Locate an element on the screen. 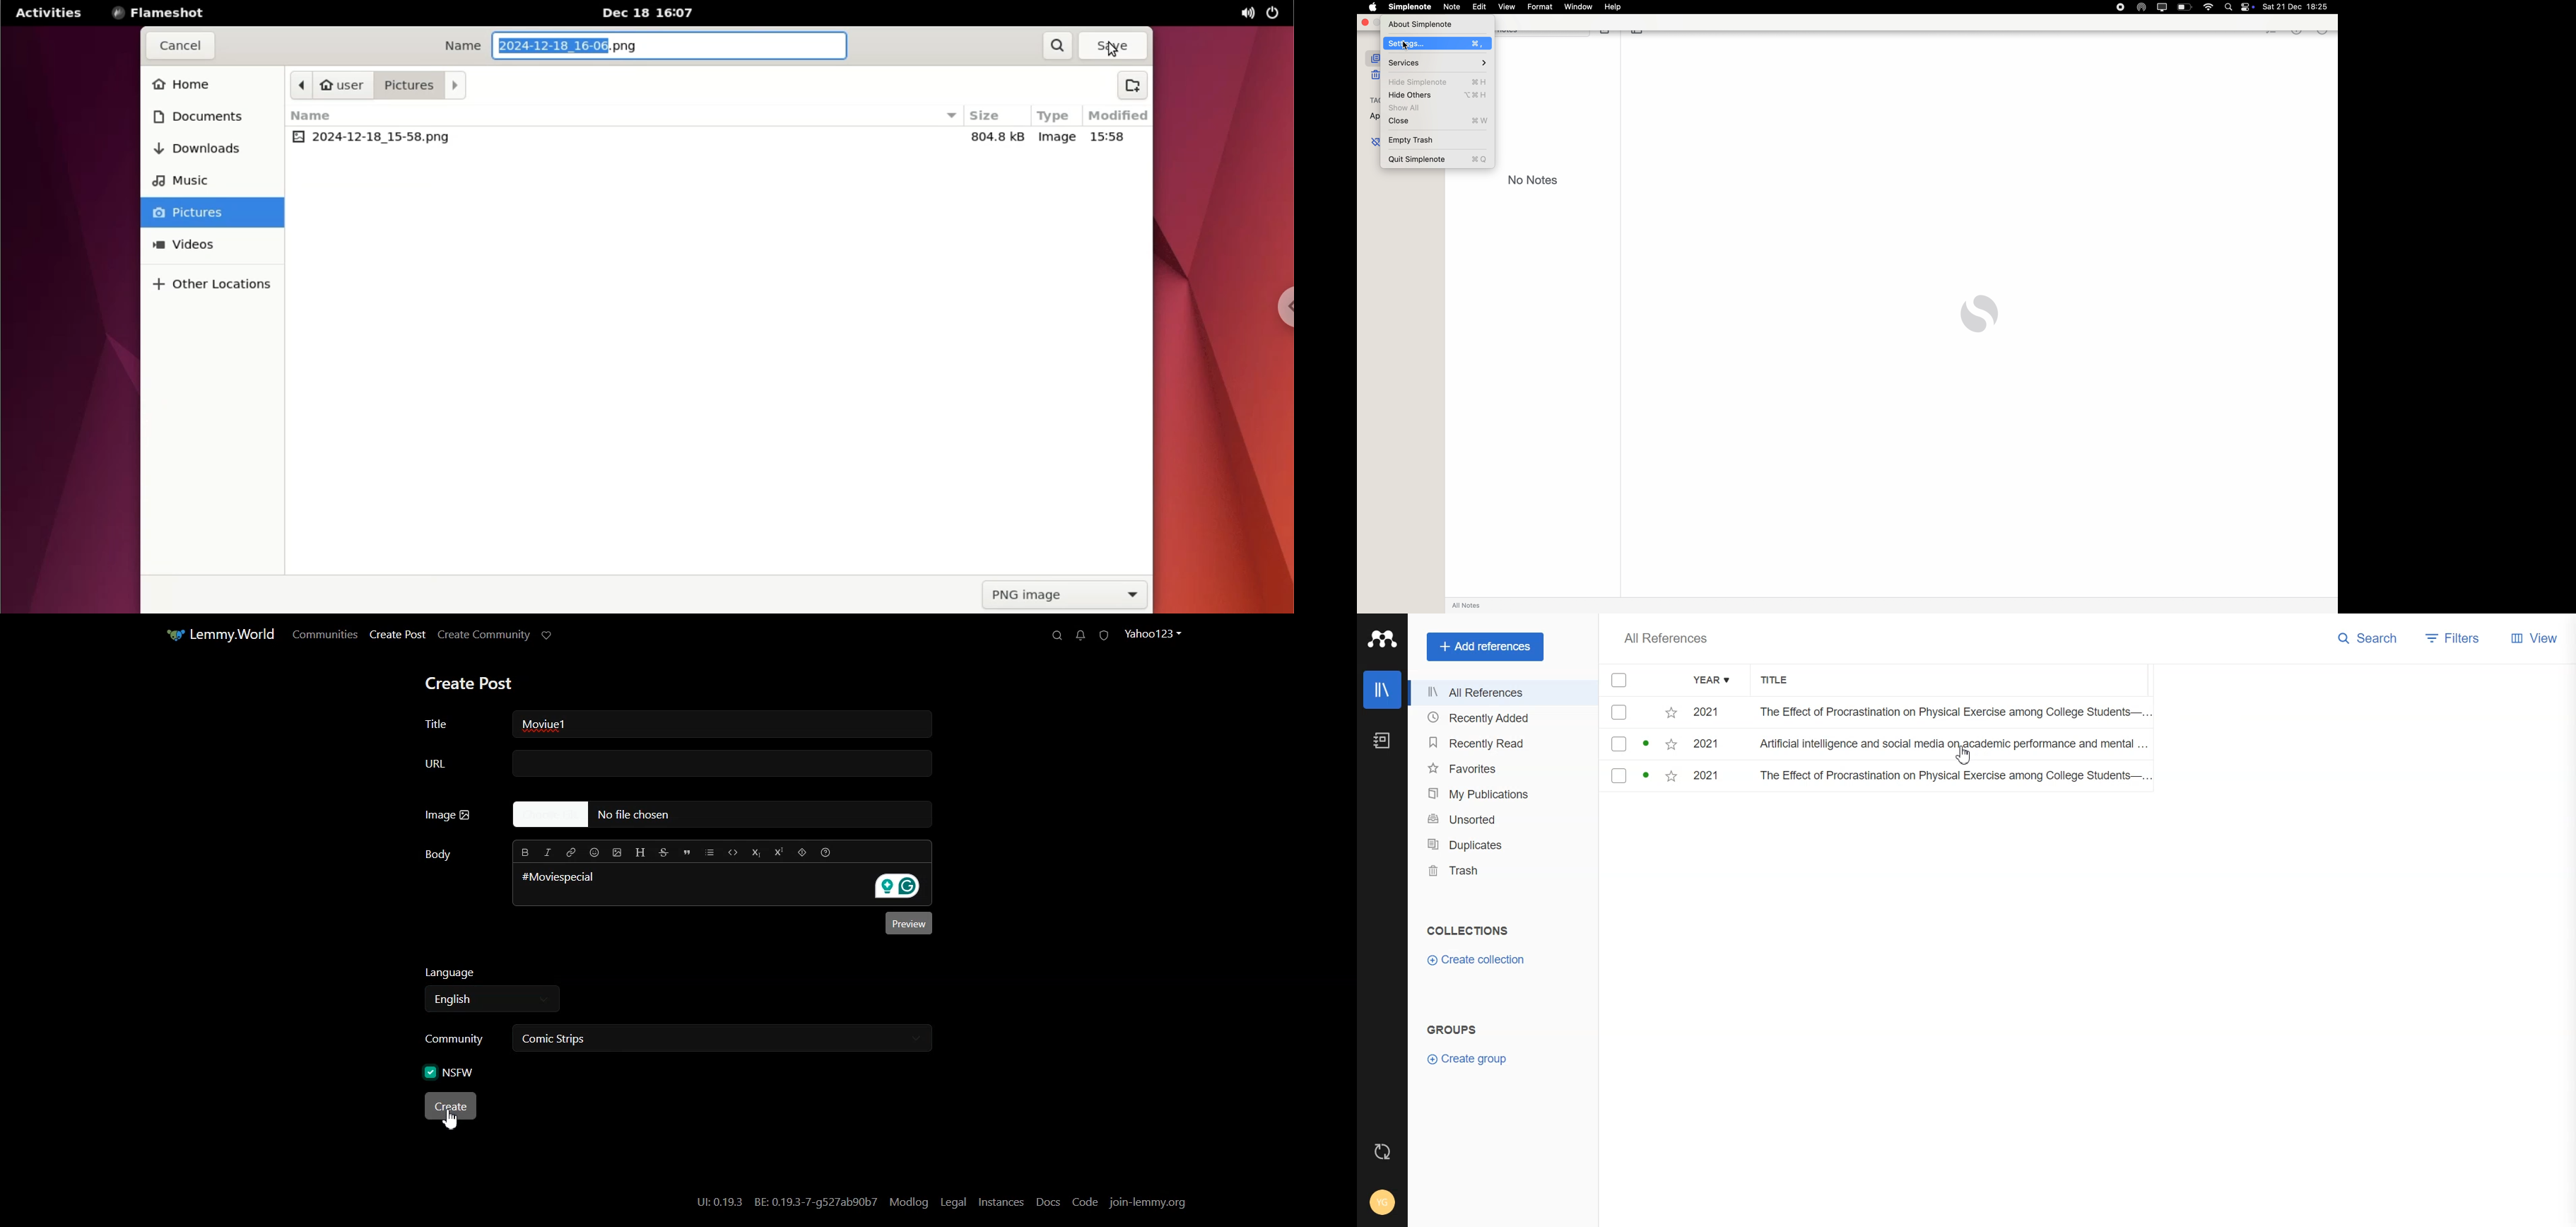 Image resolution: width=2576 pixels, height=1232 pixels. help is located at coordinates (1615, 7).